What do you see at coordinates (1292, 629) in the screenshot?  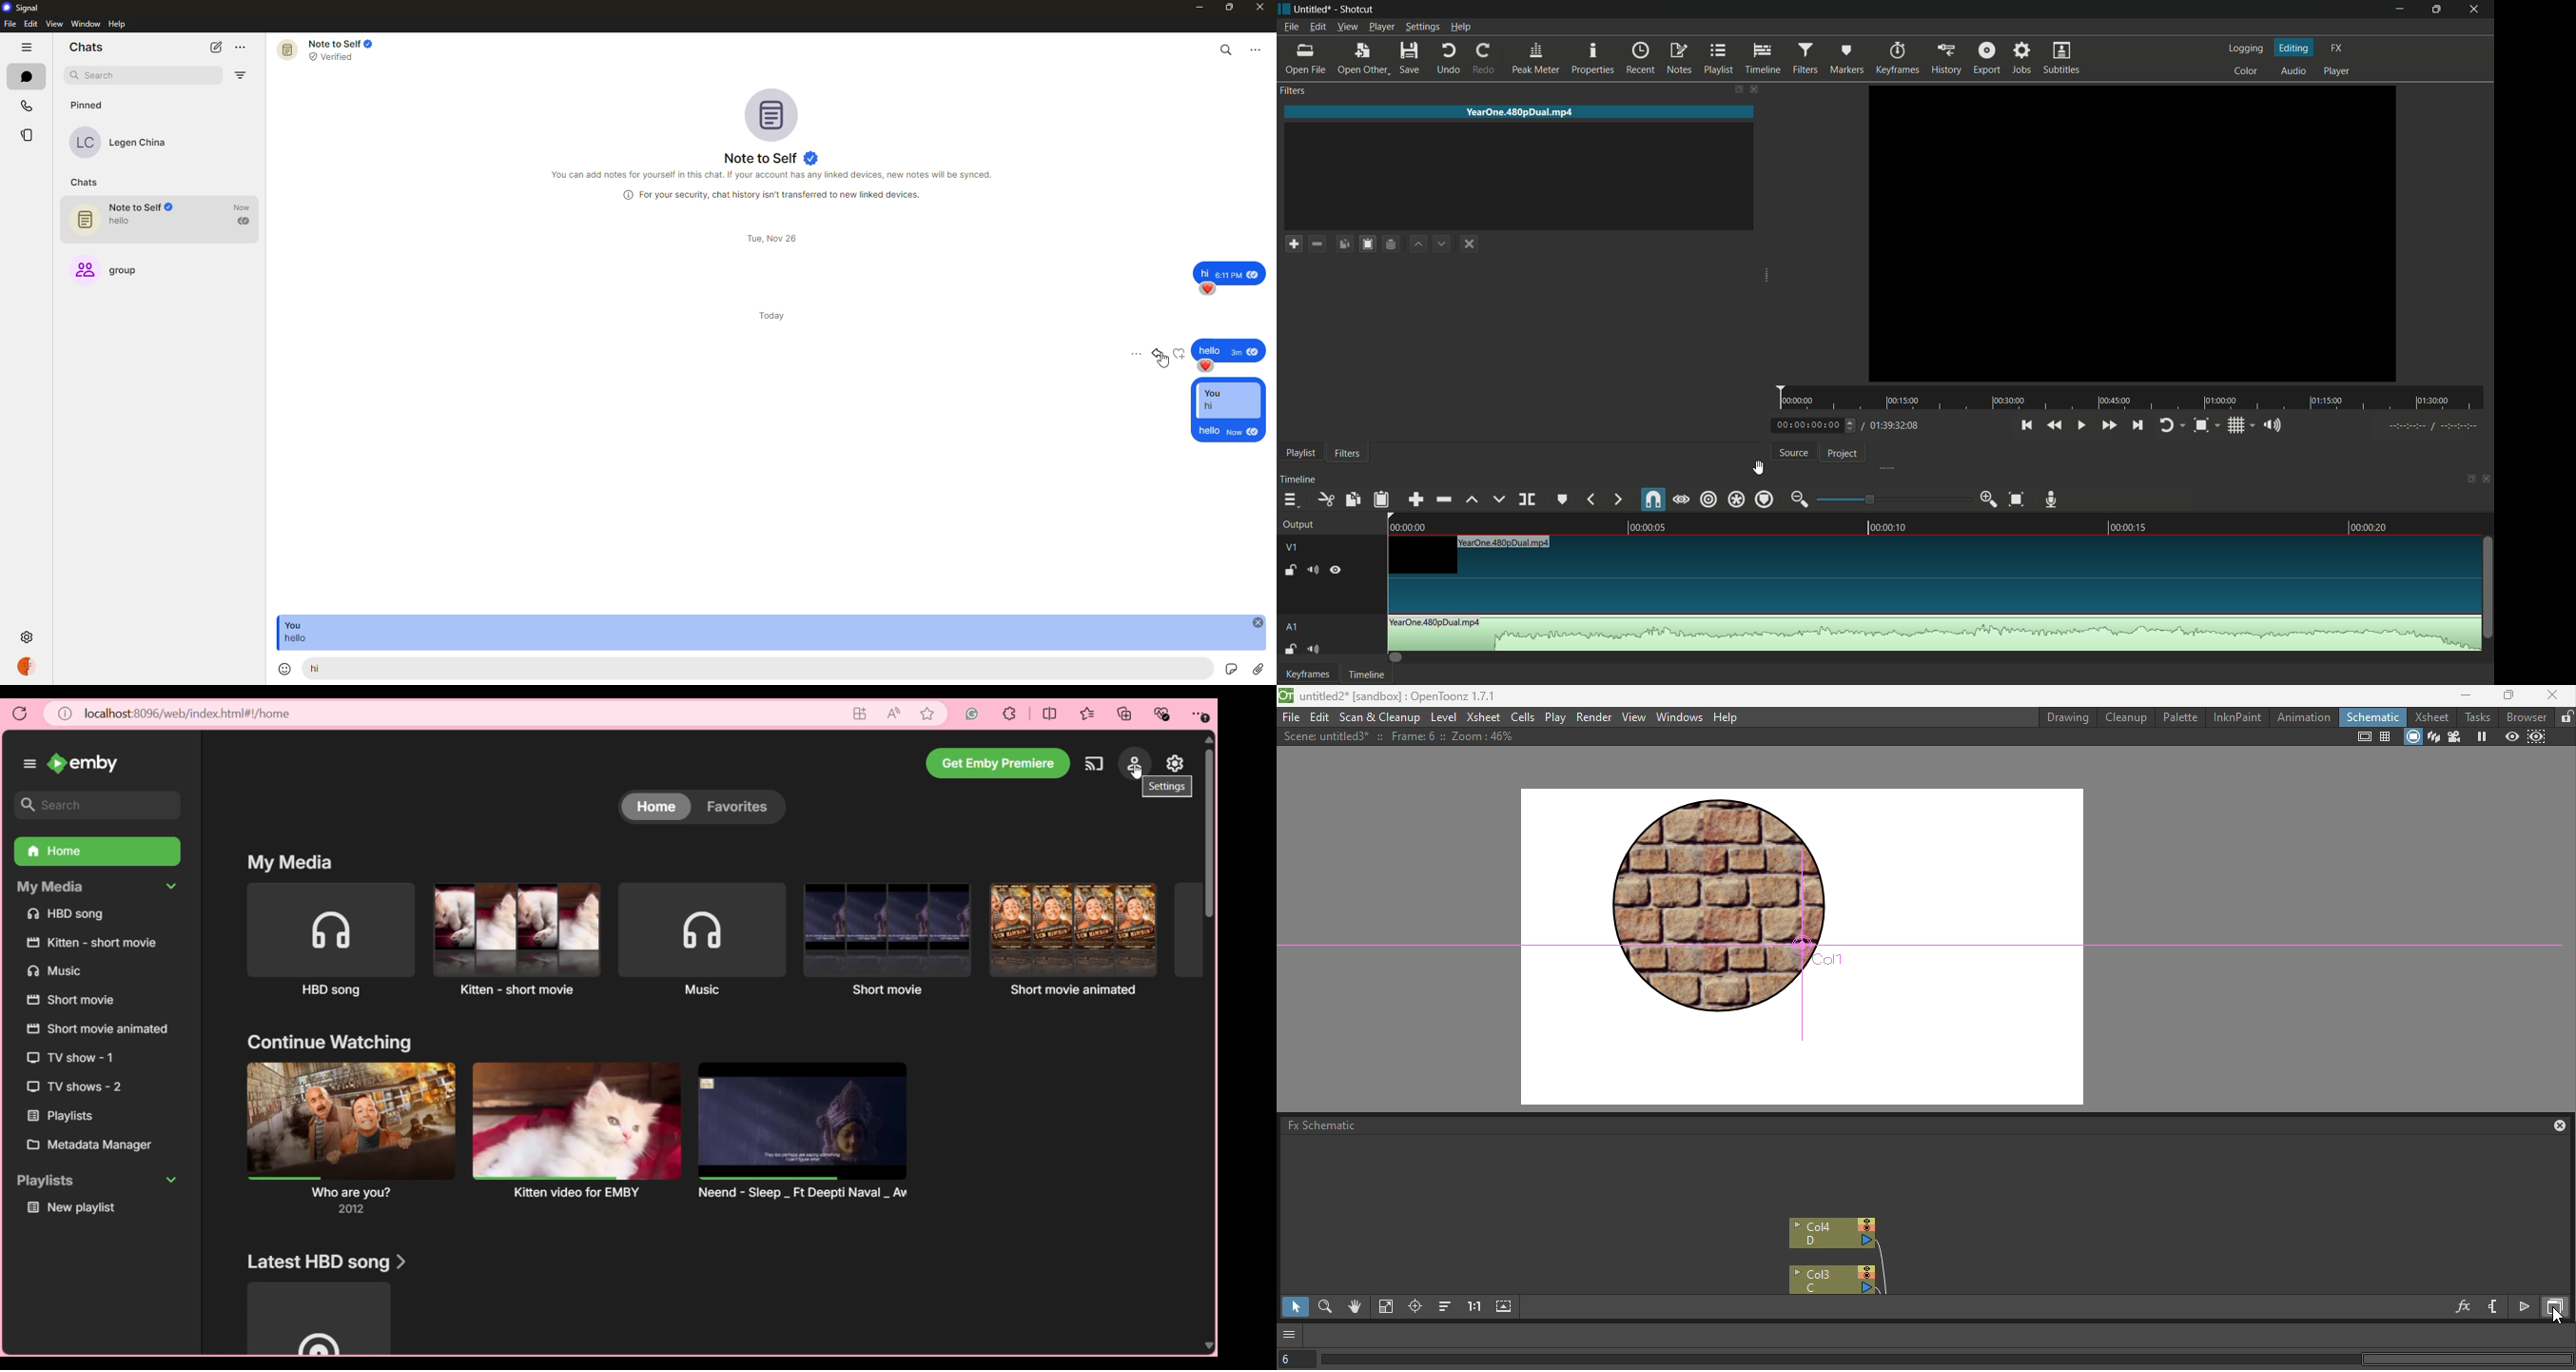 I see `a1` at bounding box center [1292, 629].